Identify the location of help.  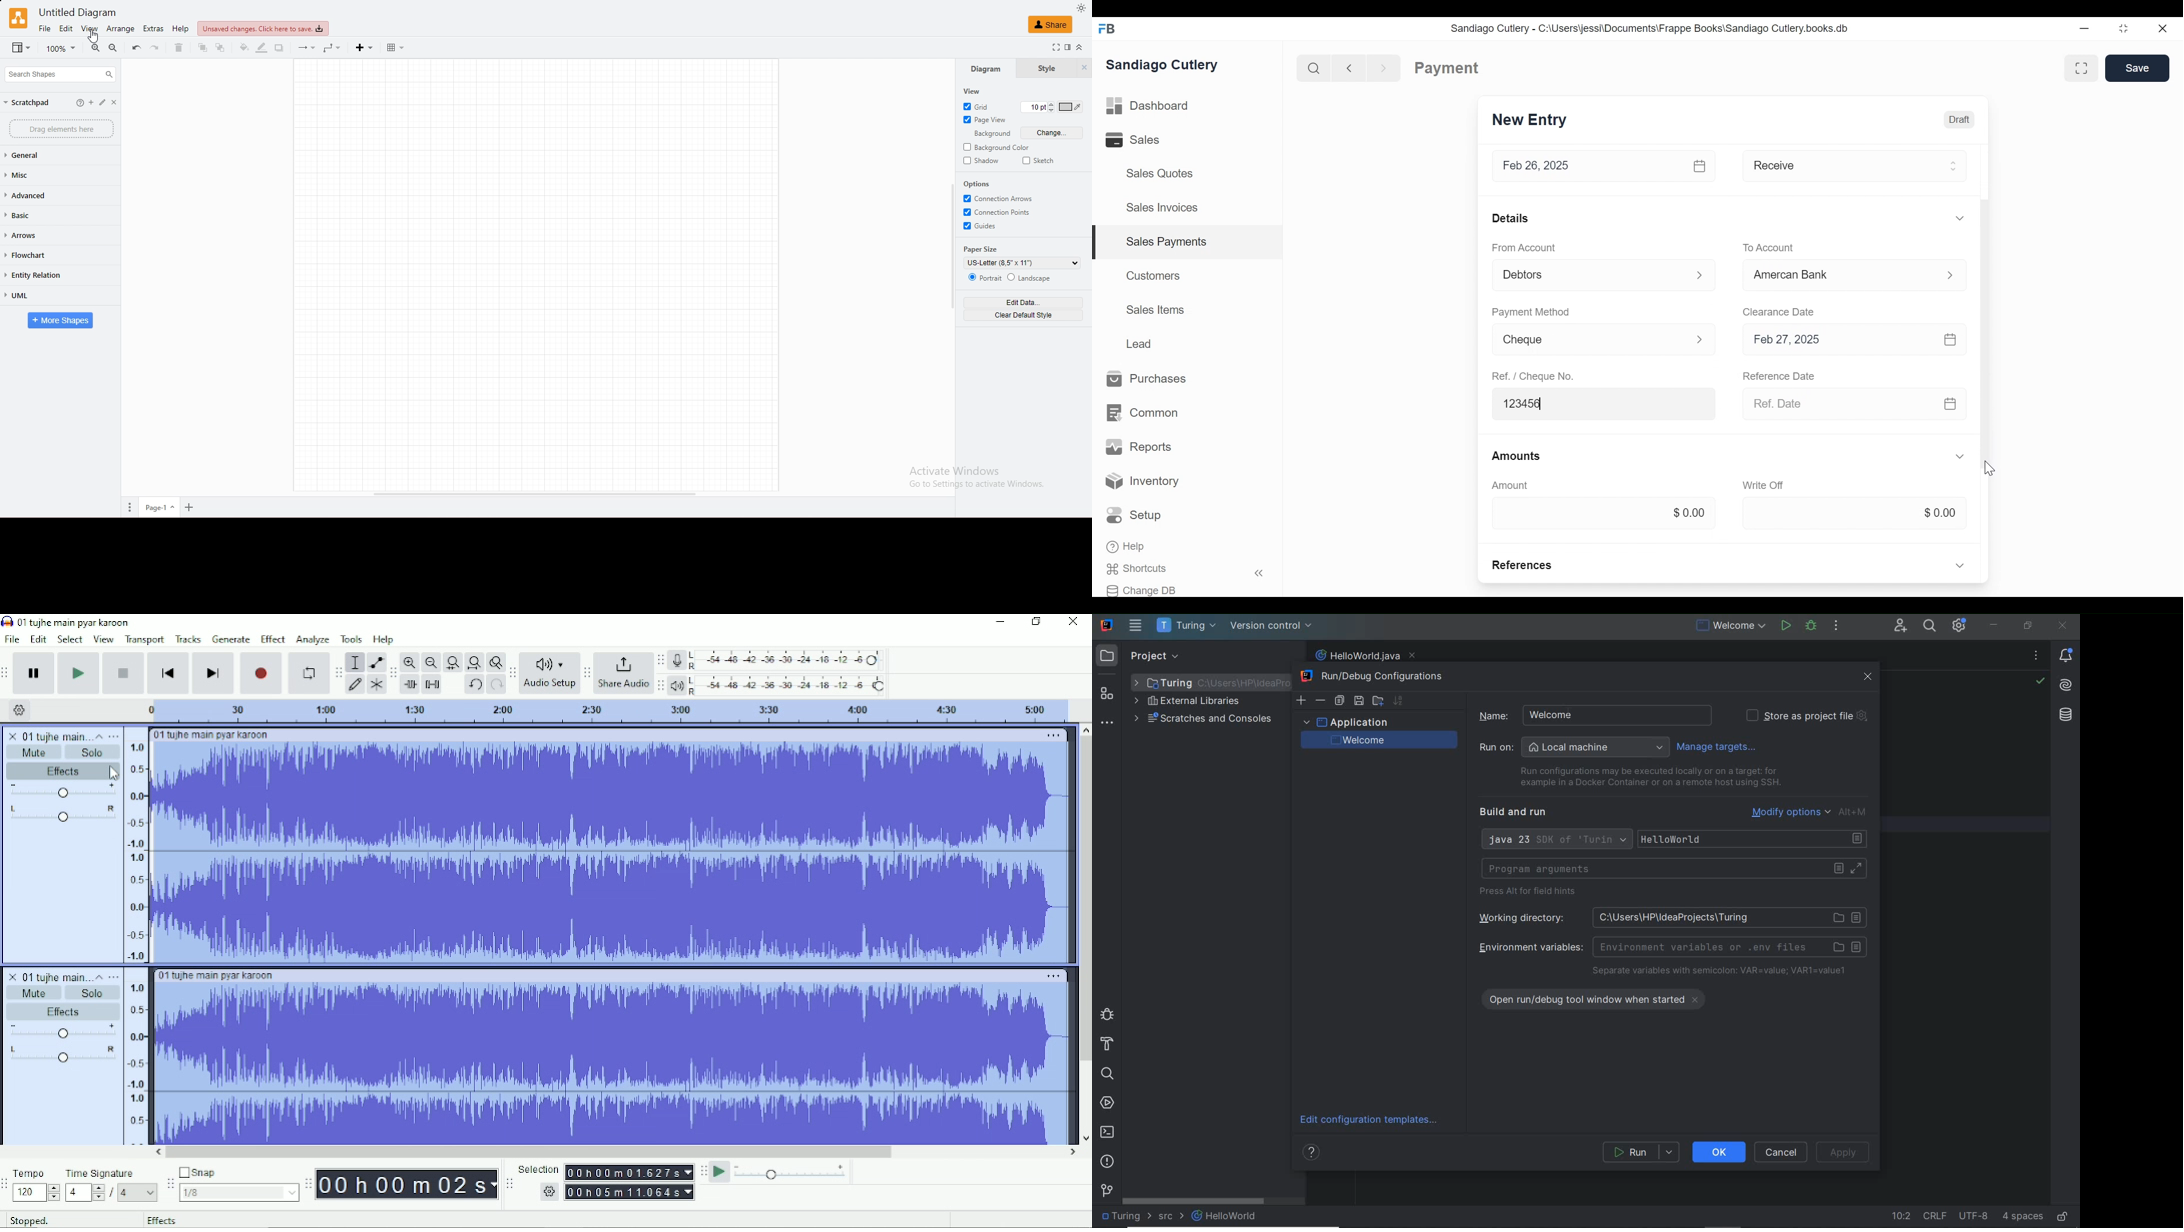
(183, 29).